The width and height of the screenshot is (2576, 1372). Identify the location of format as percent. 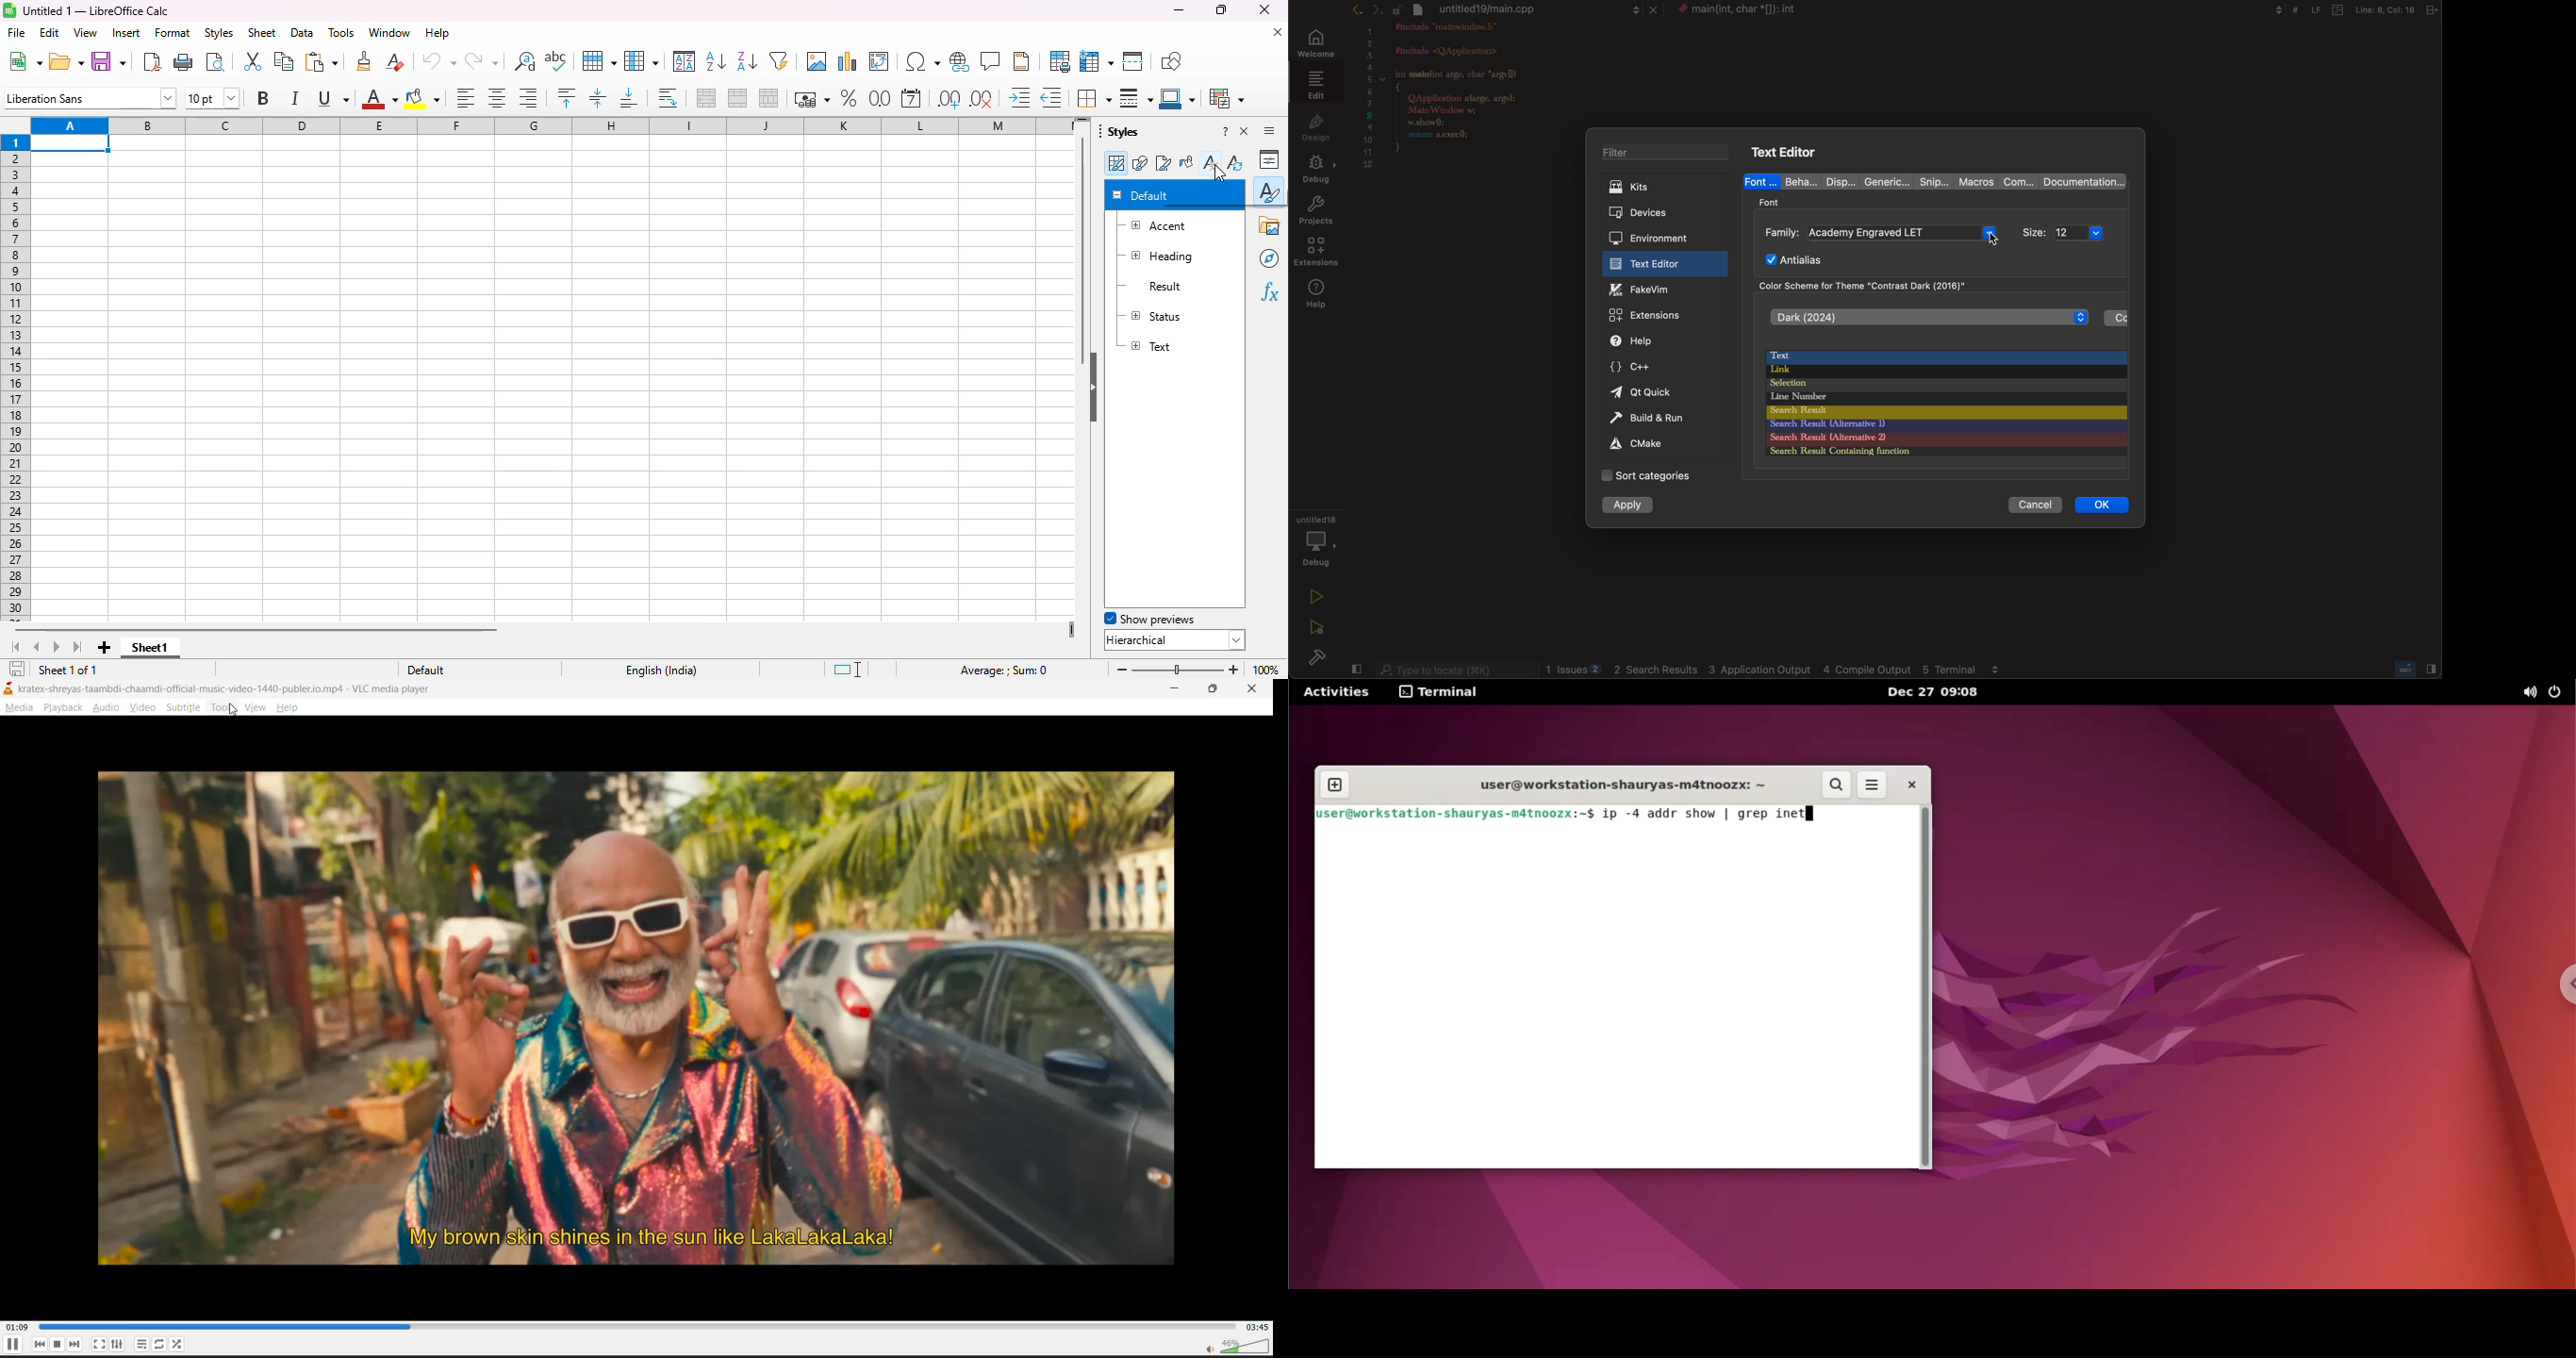
(849, 98).